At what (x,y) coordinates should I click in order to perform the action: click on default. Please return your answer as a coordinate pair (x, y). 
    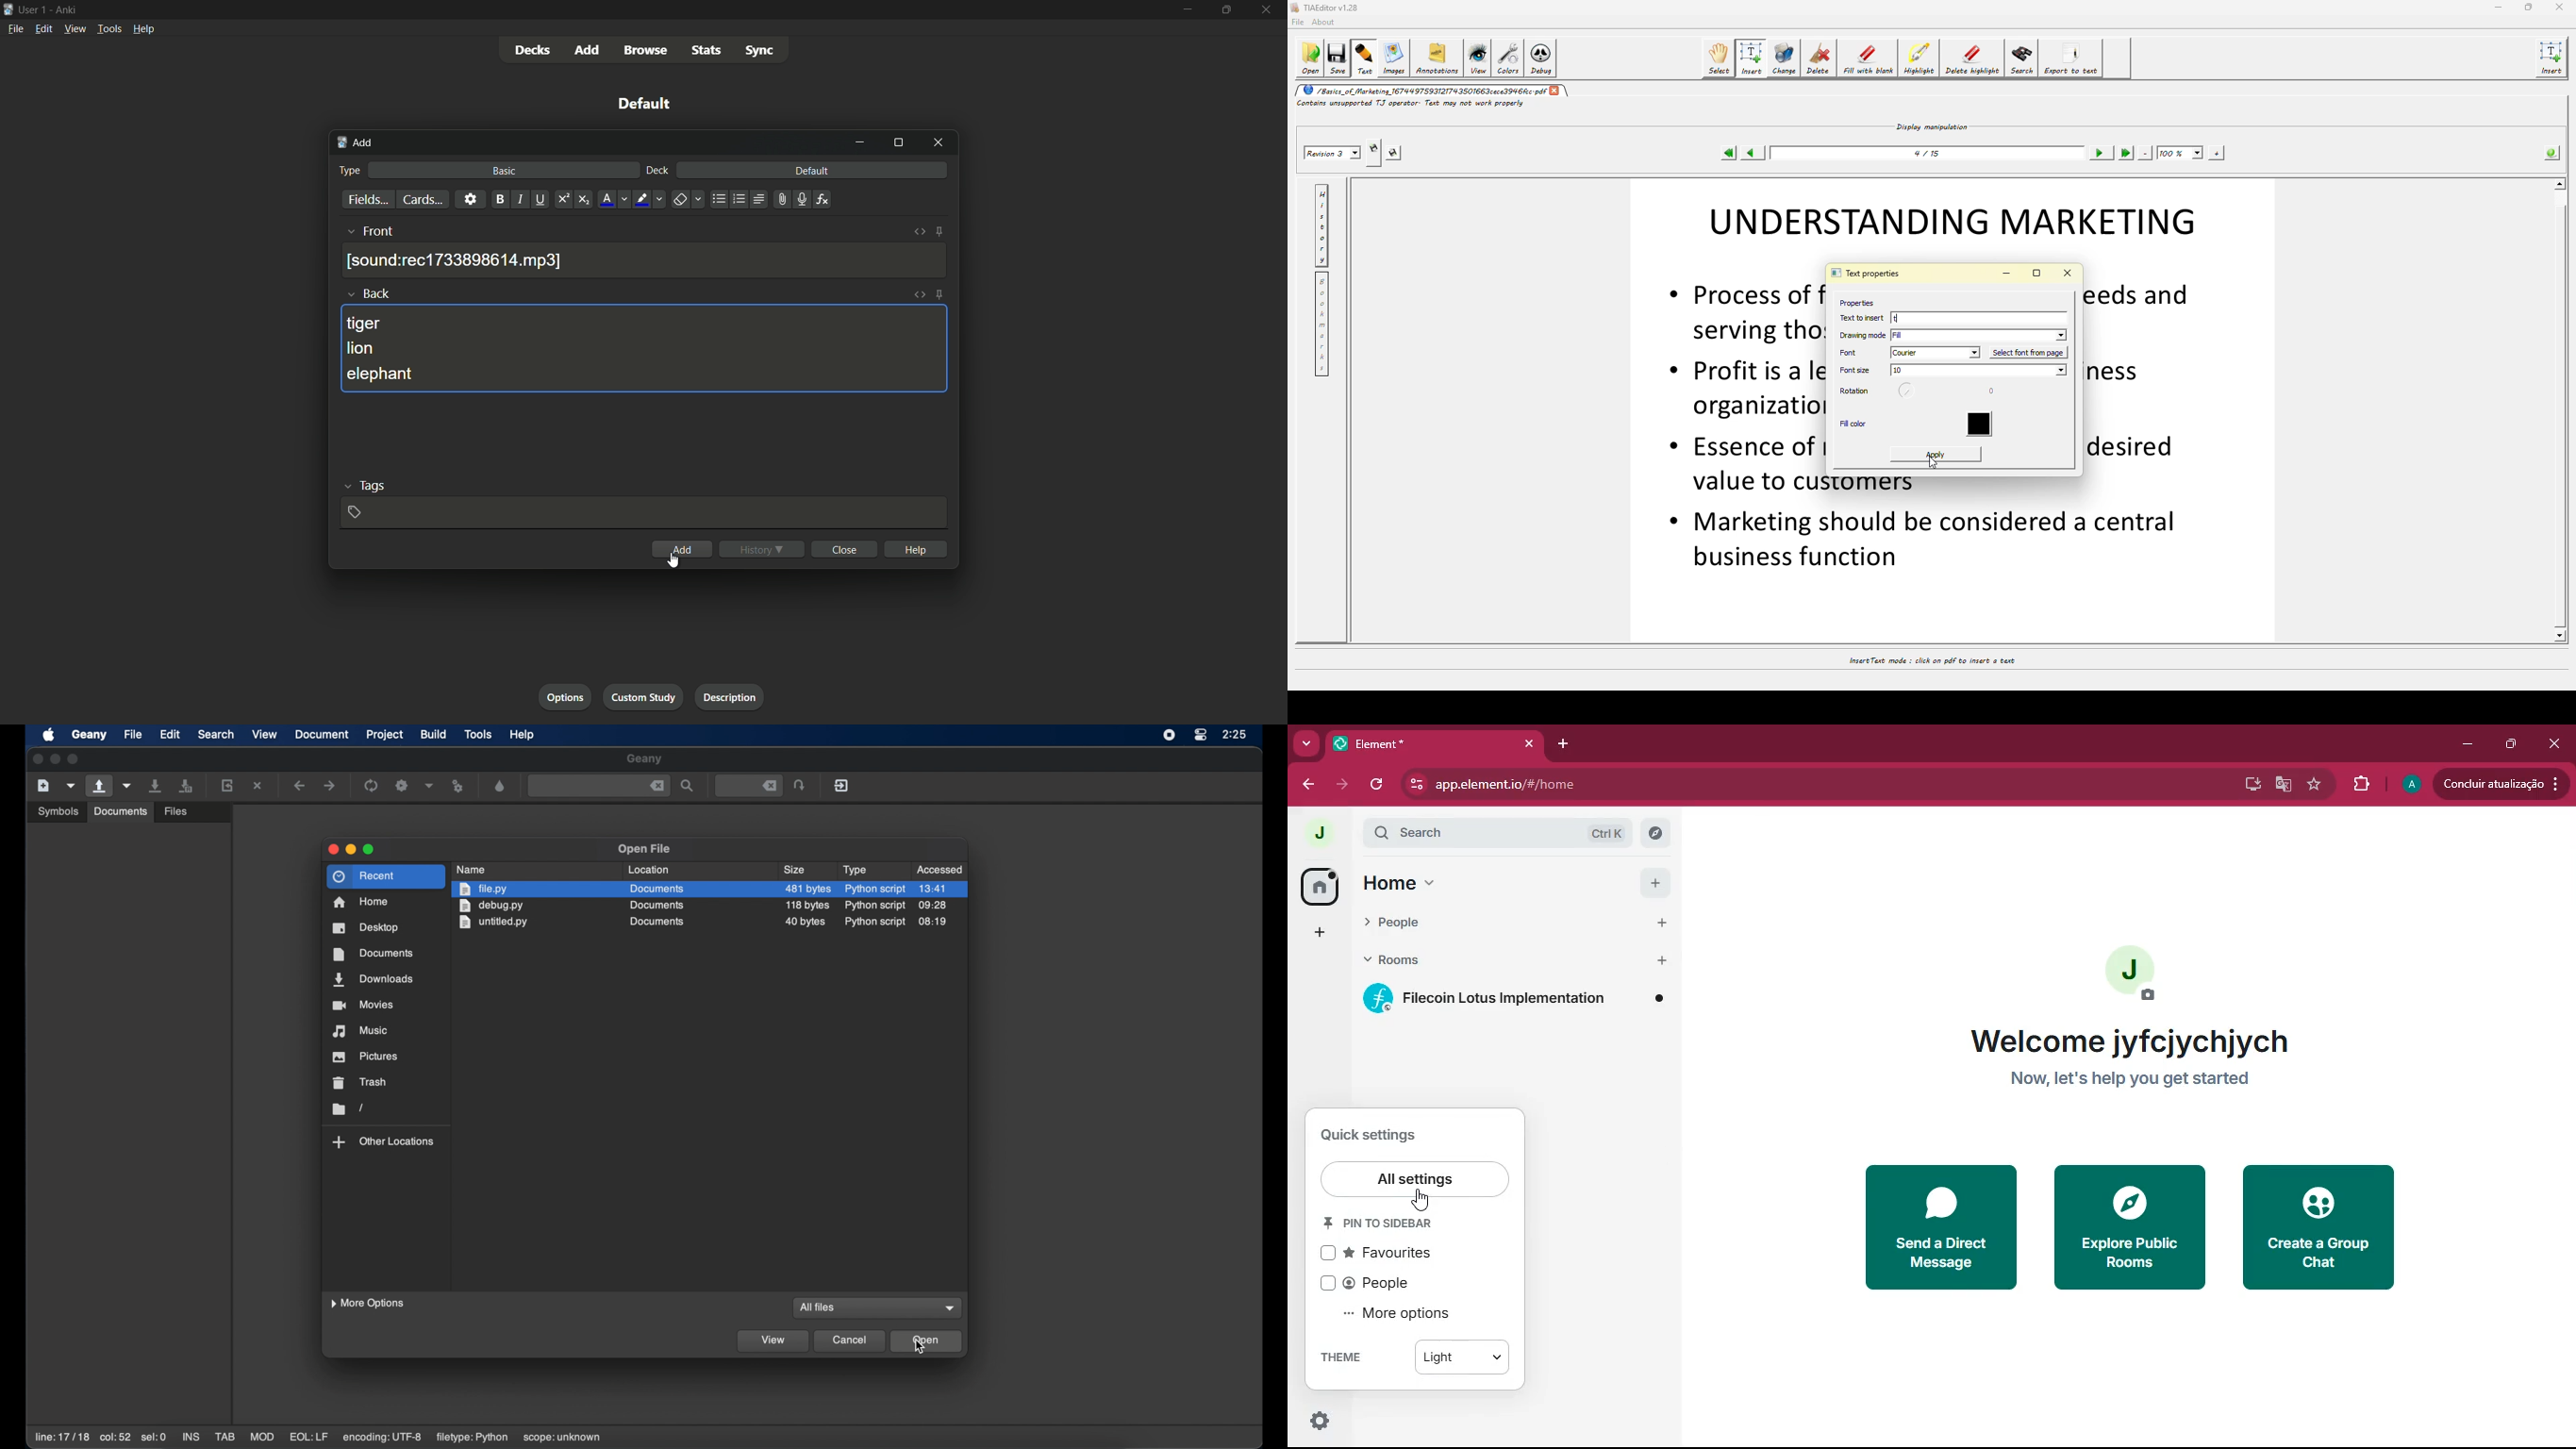
    Looking at the image, I should click on (812, 171).